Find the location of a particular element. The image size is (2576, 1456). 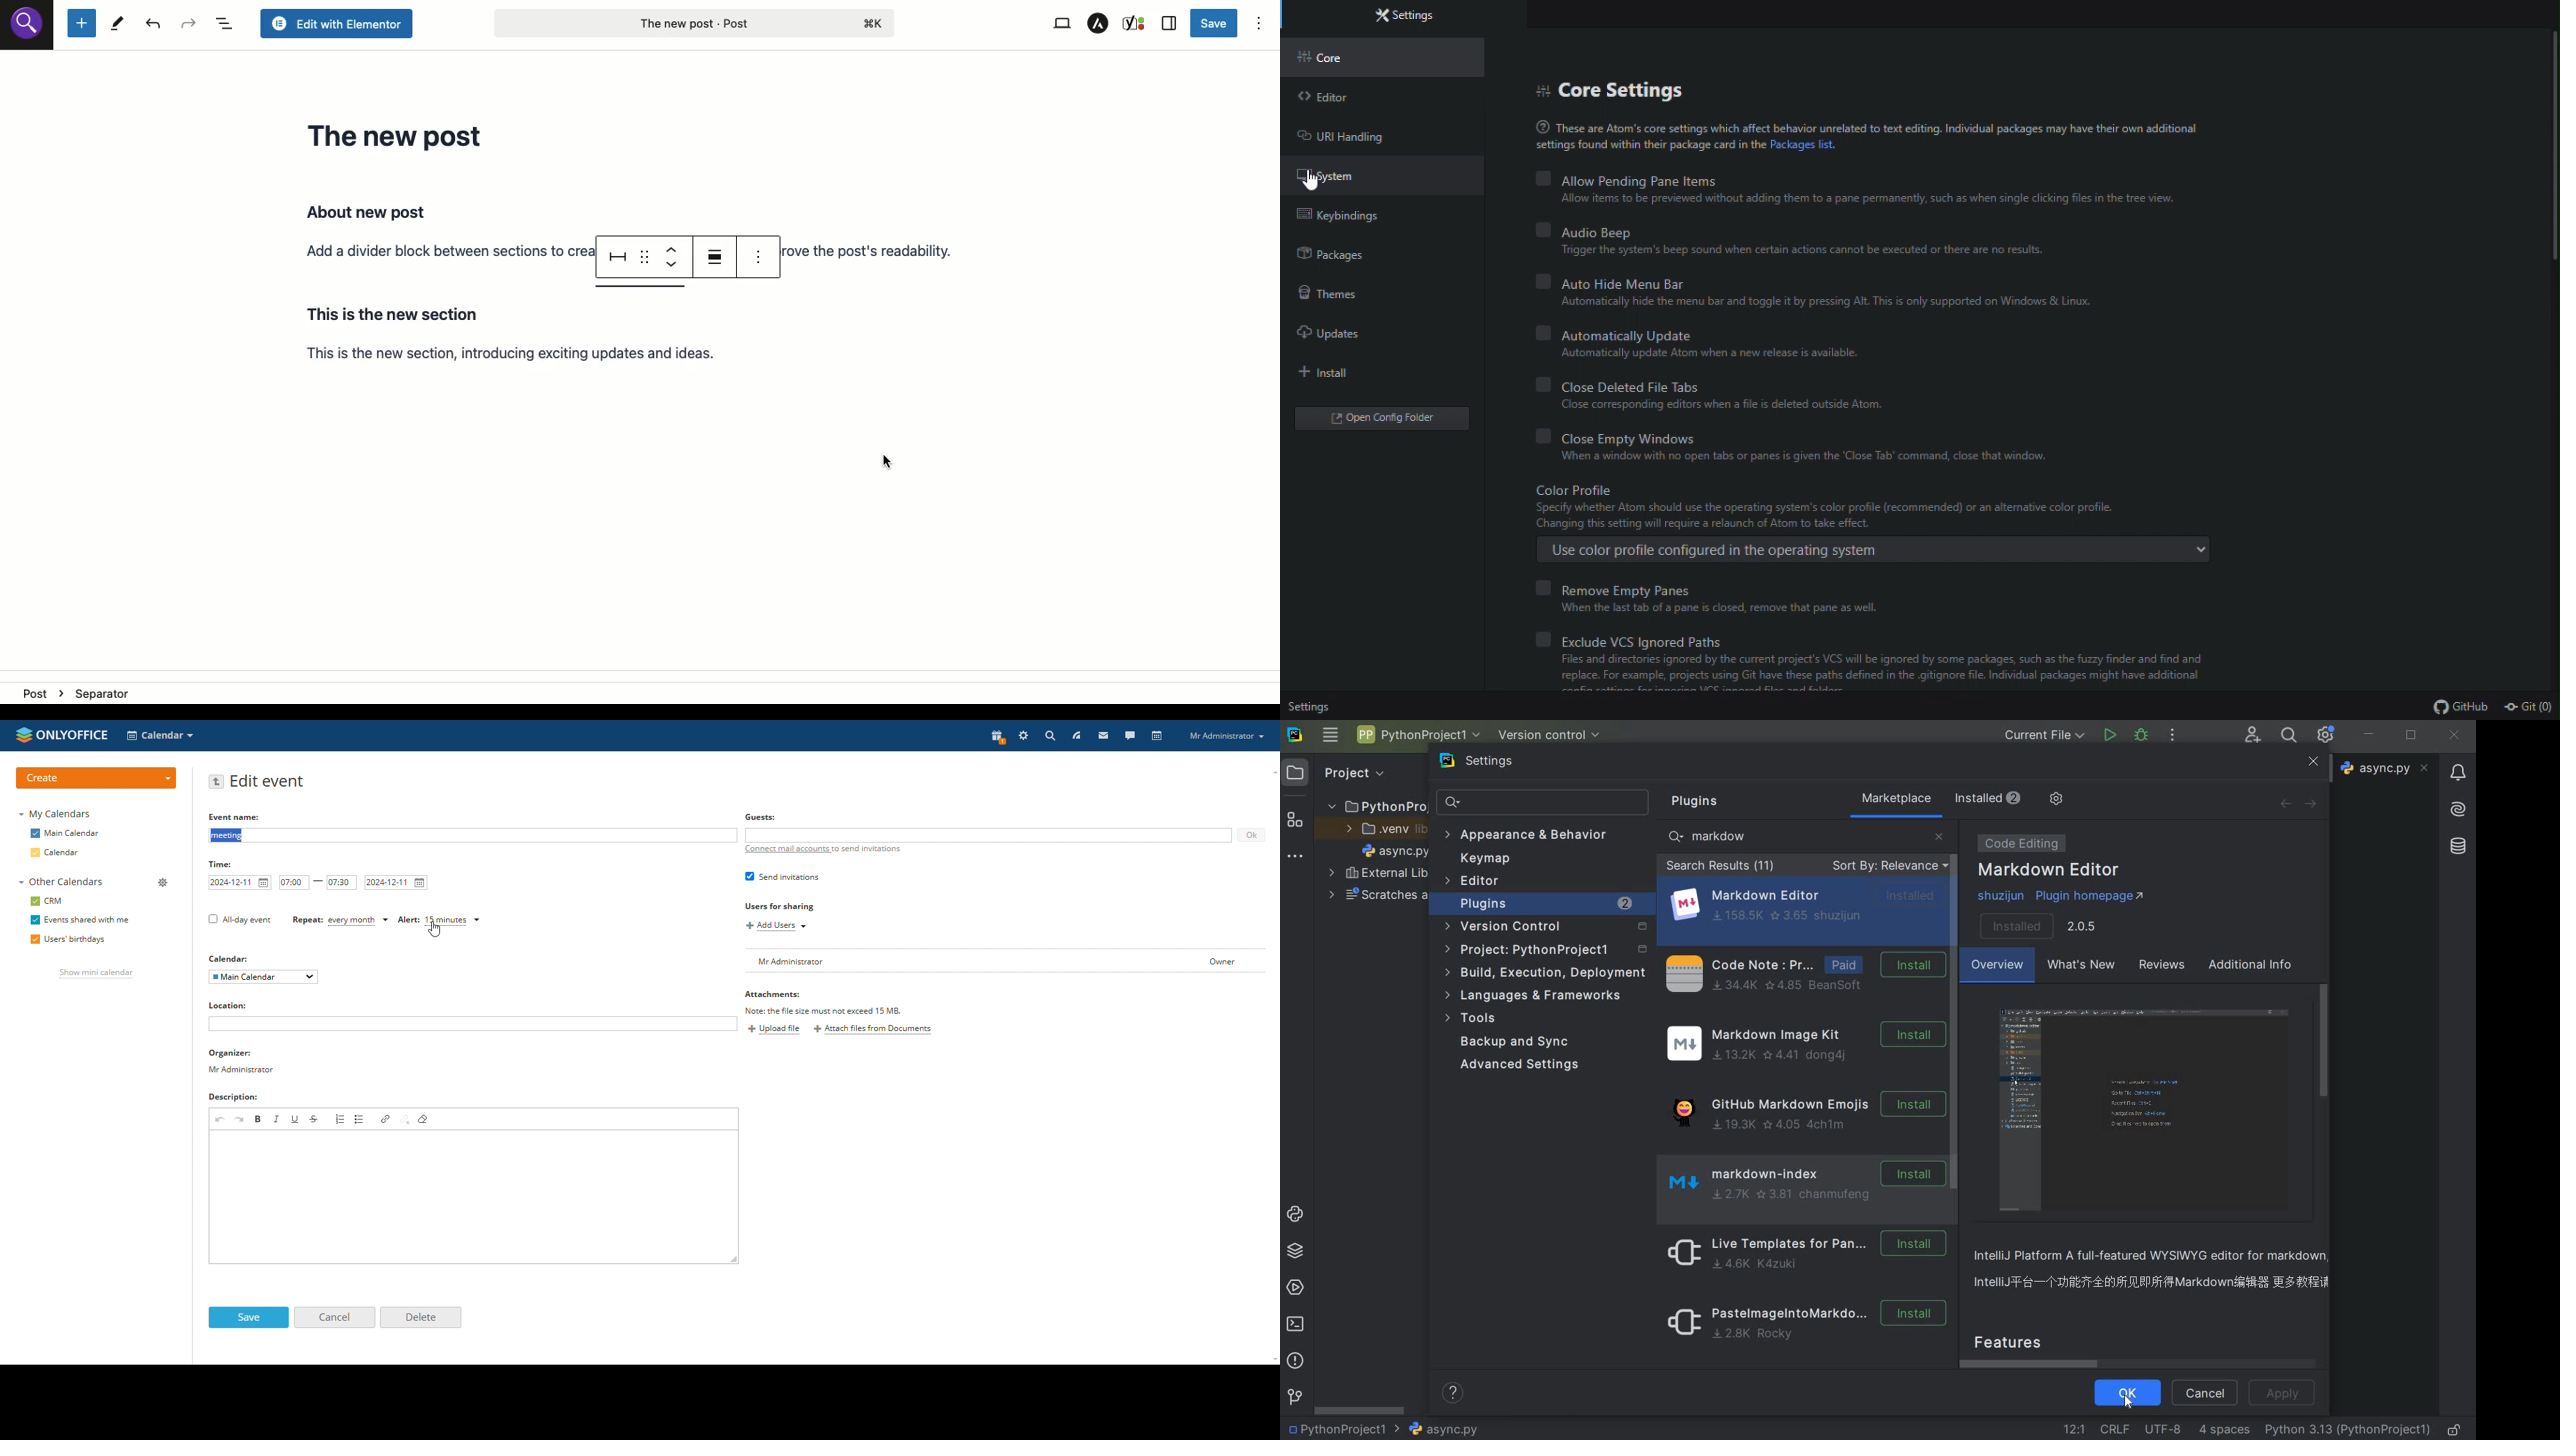

code editing is located at coordinates (2019, 843).